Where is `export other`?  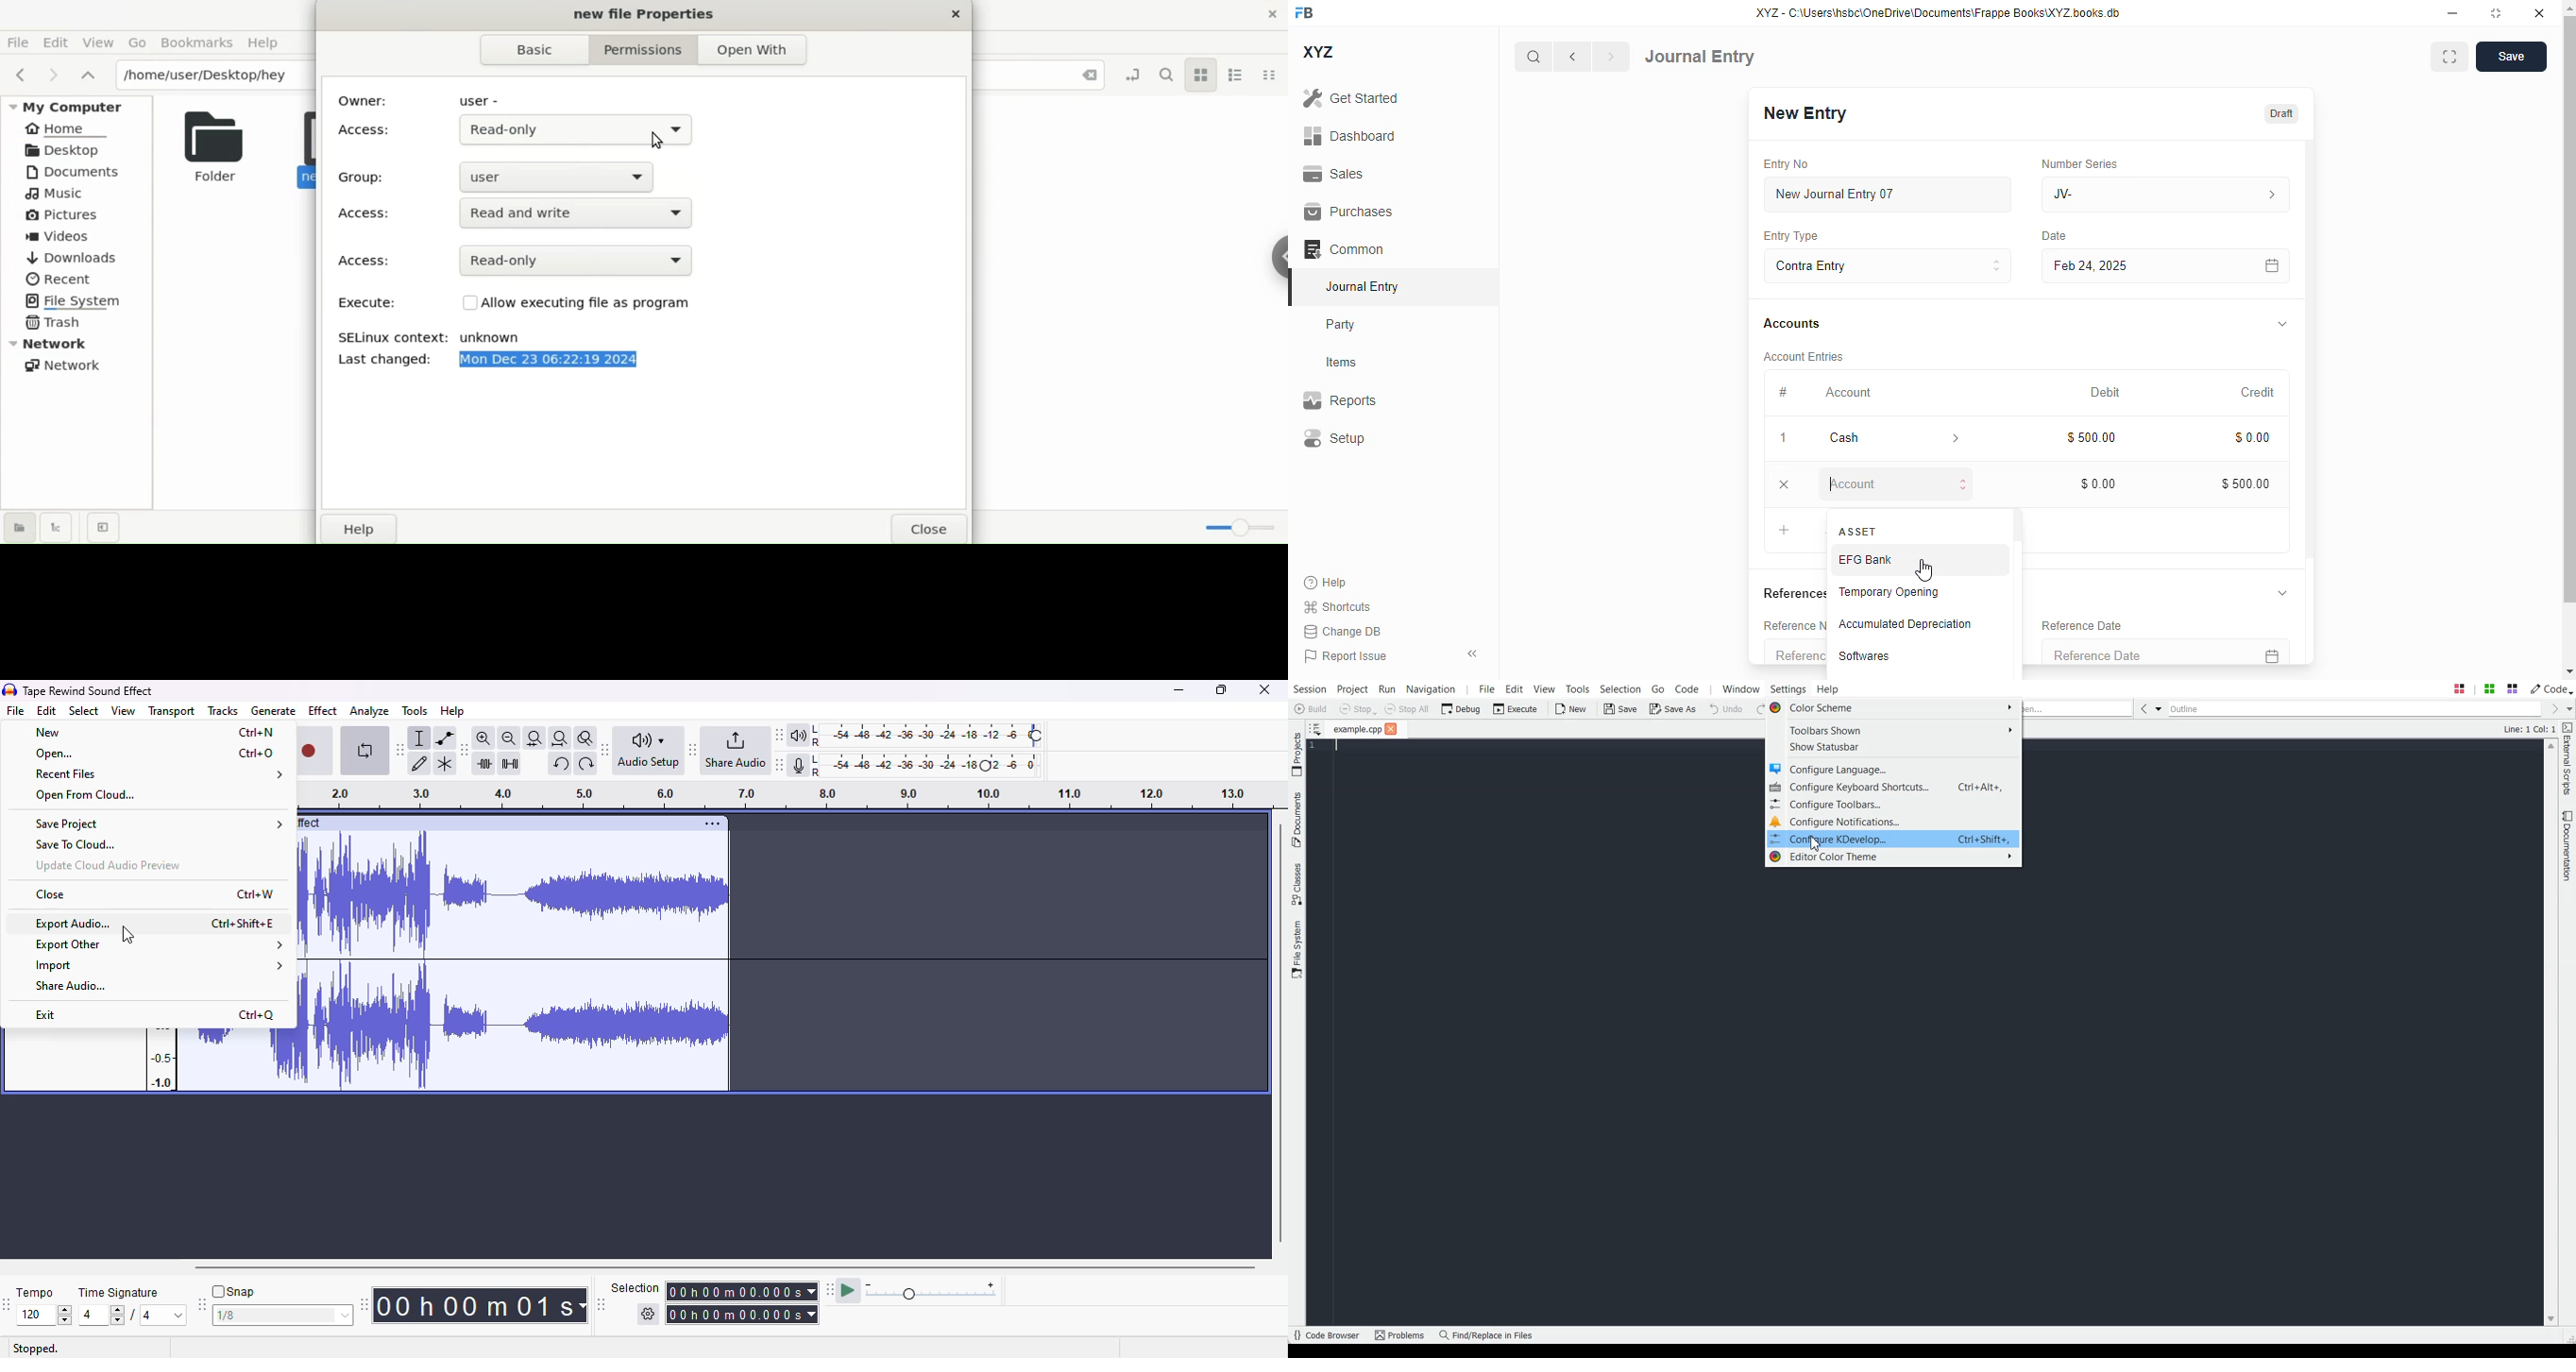 export other is located at coordinates (157, 945).